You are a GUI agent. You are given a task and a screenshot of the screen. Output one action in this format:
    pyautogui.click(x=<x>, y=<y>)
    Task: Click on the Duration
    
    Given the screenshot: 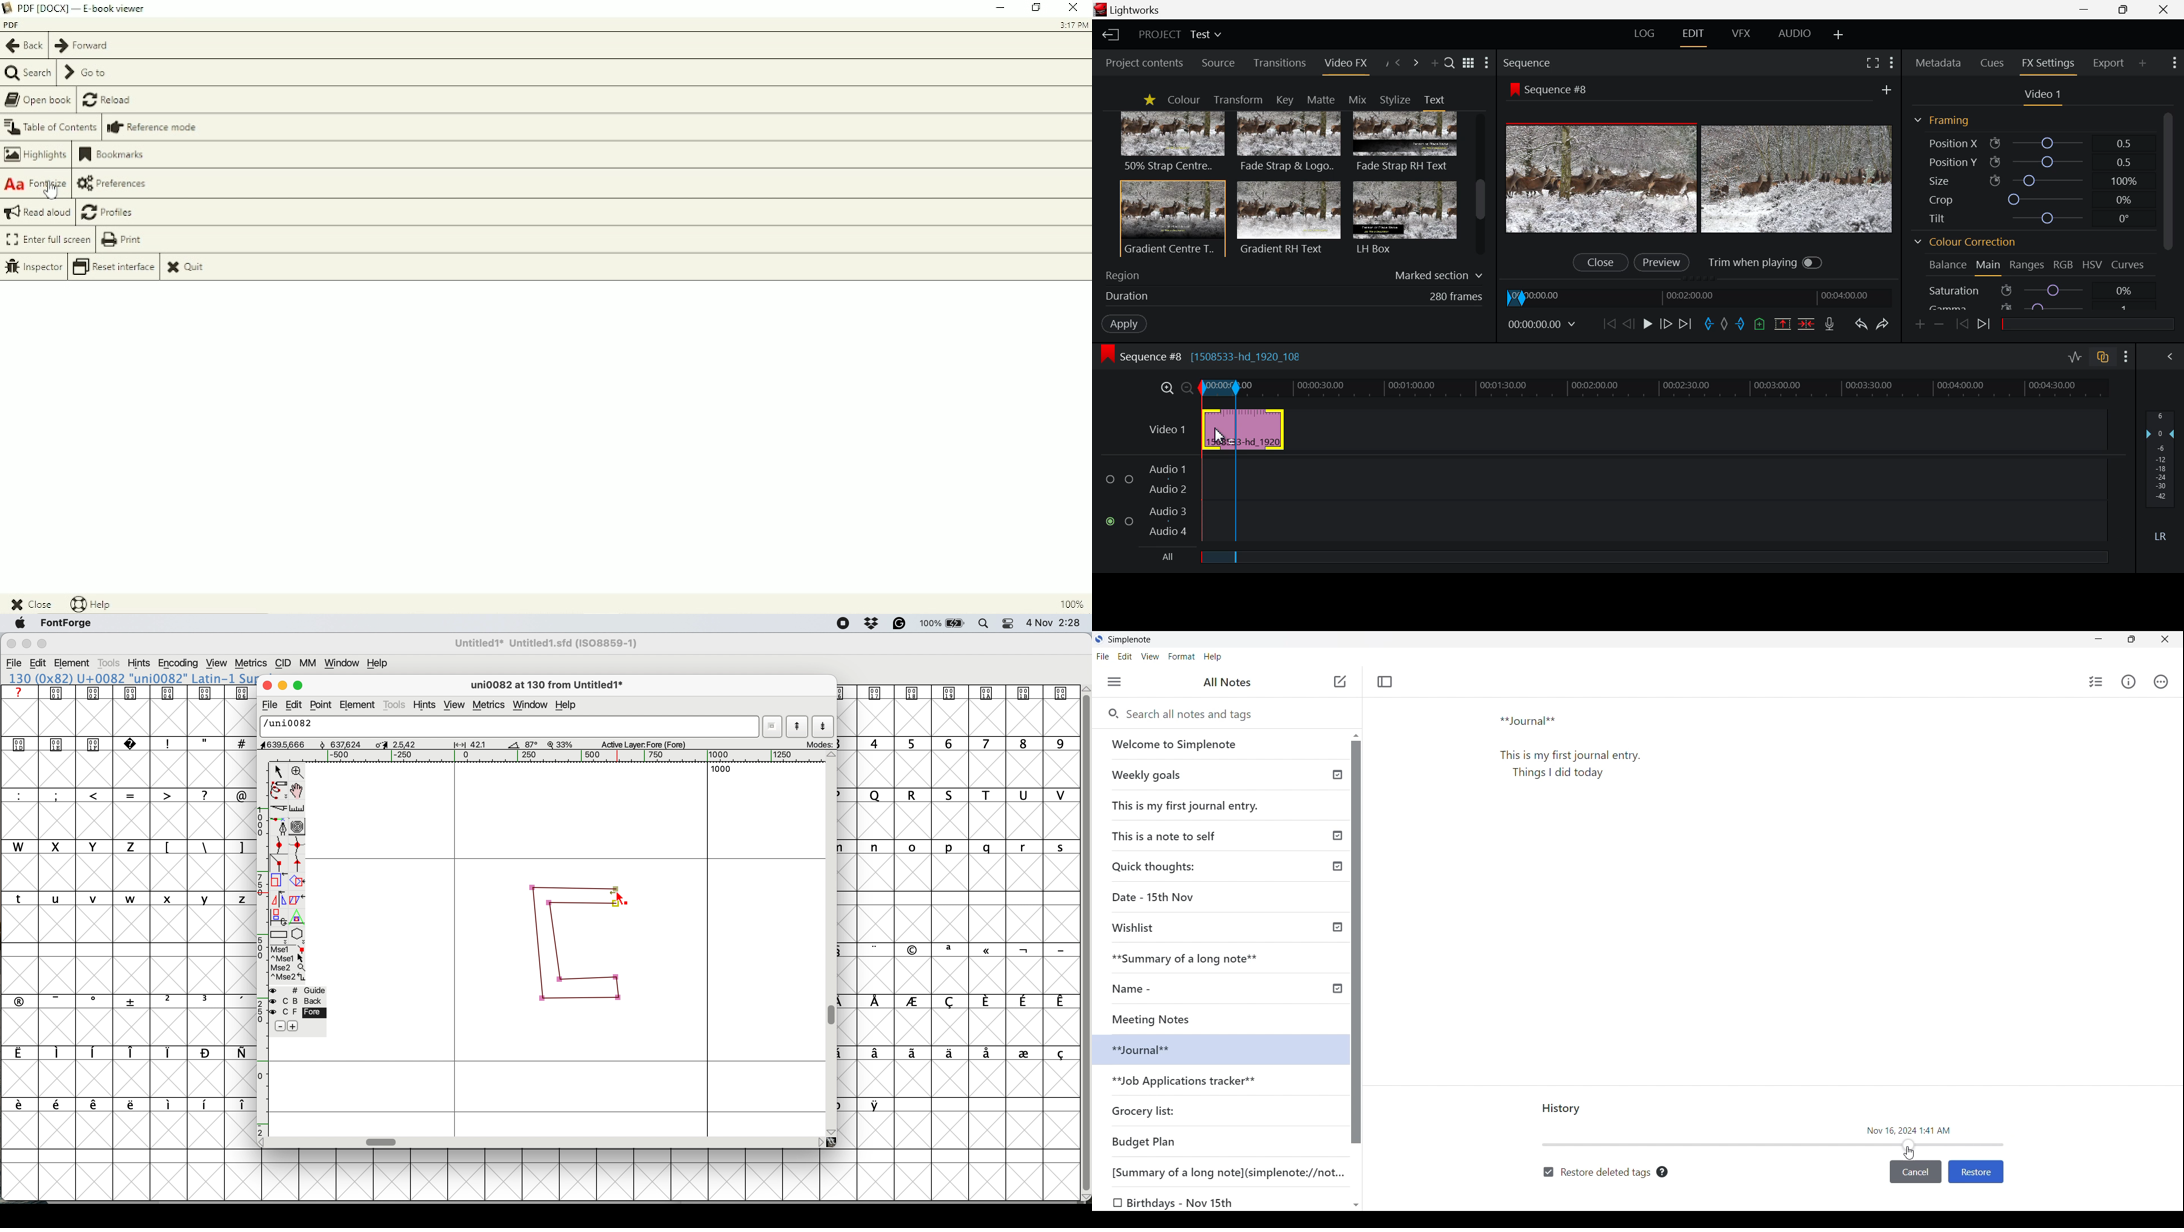 What is the action you would take?
    pyautogui.click(x=1291, y=296)
    